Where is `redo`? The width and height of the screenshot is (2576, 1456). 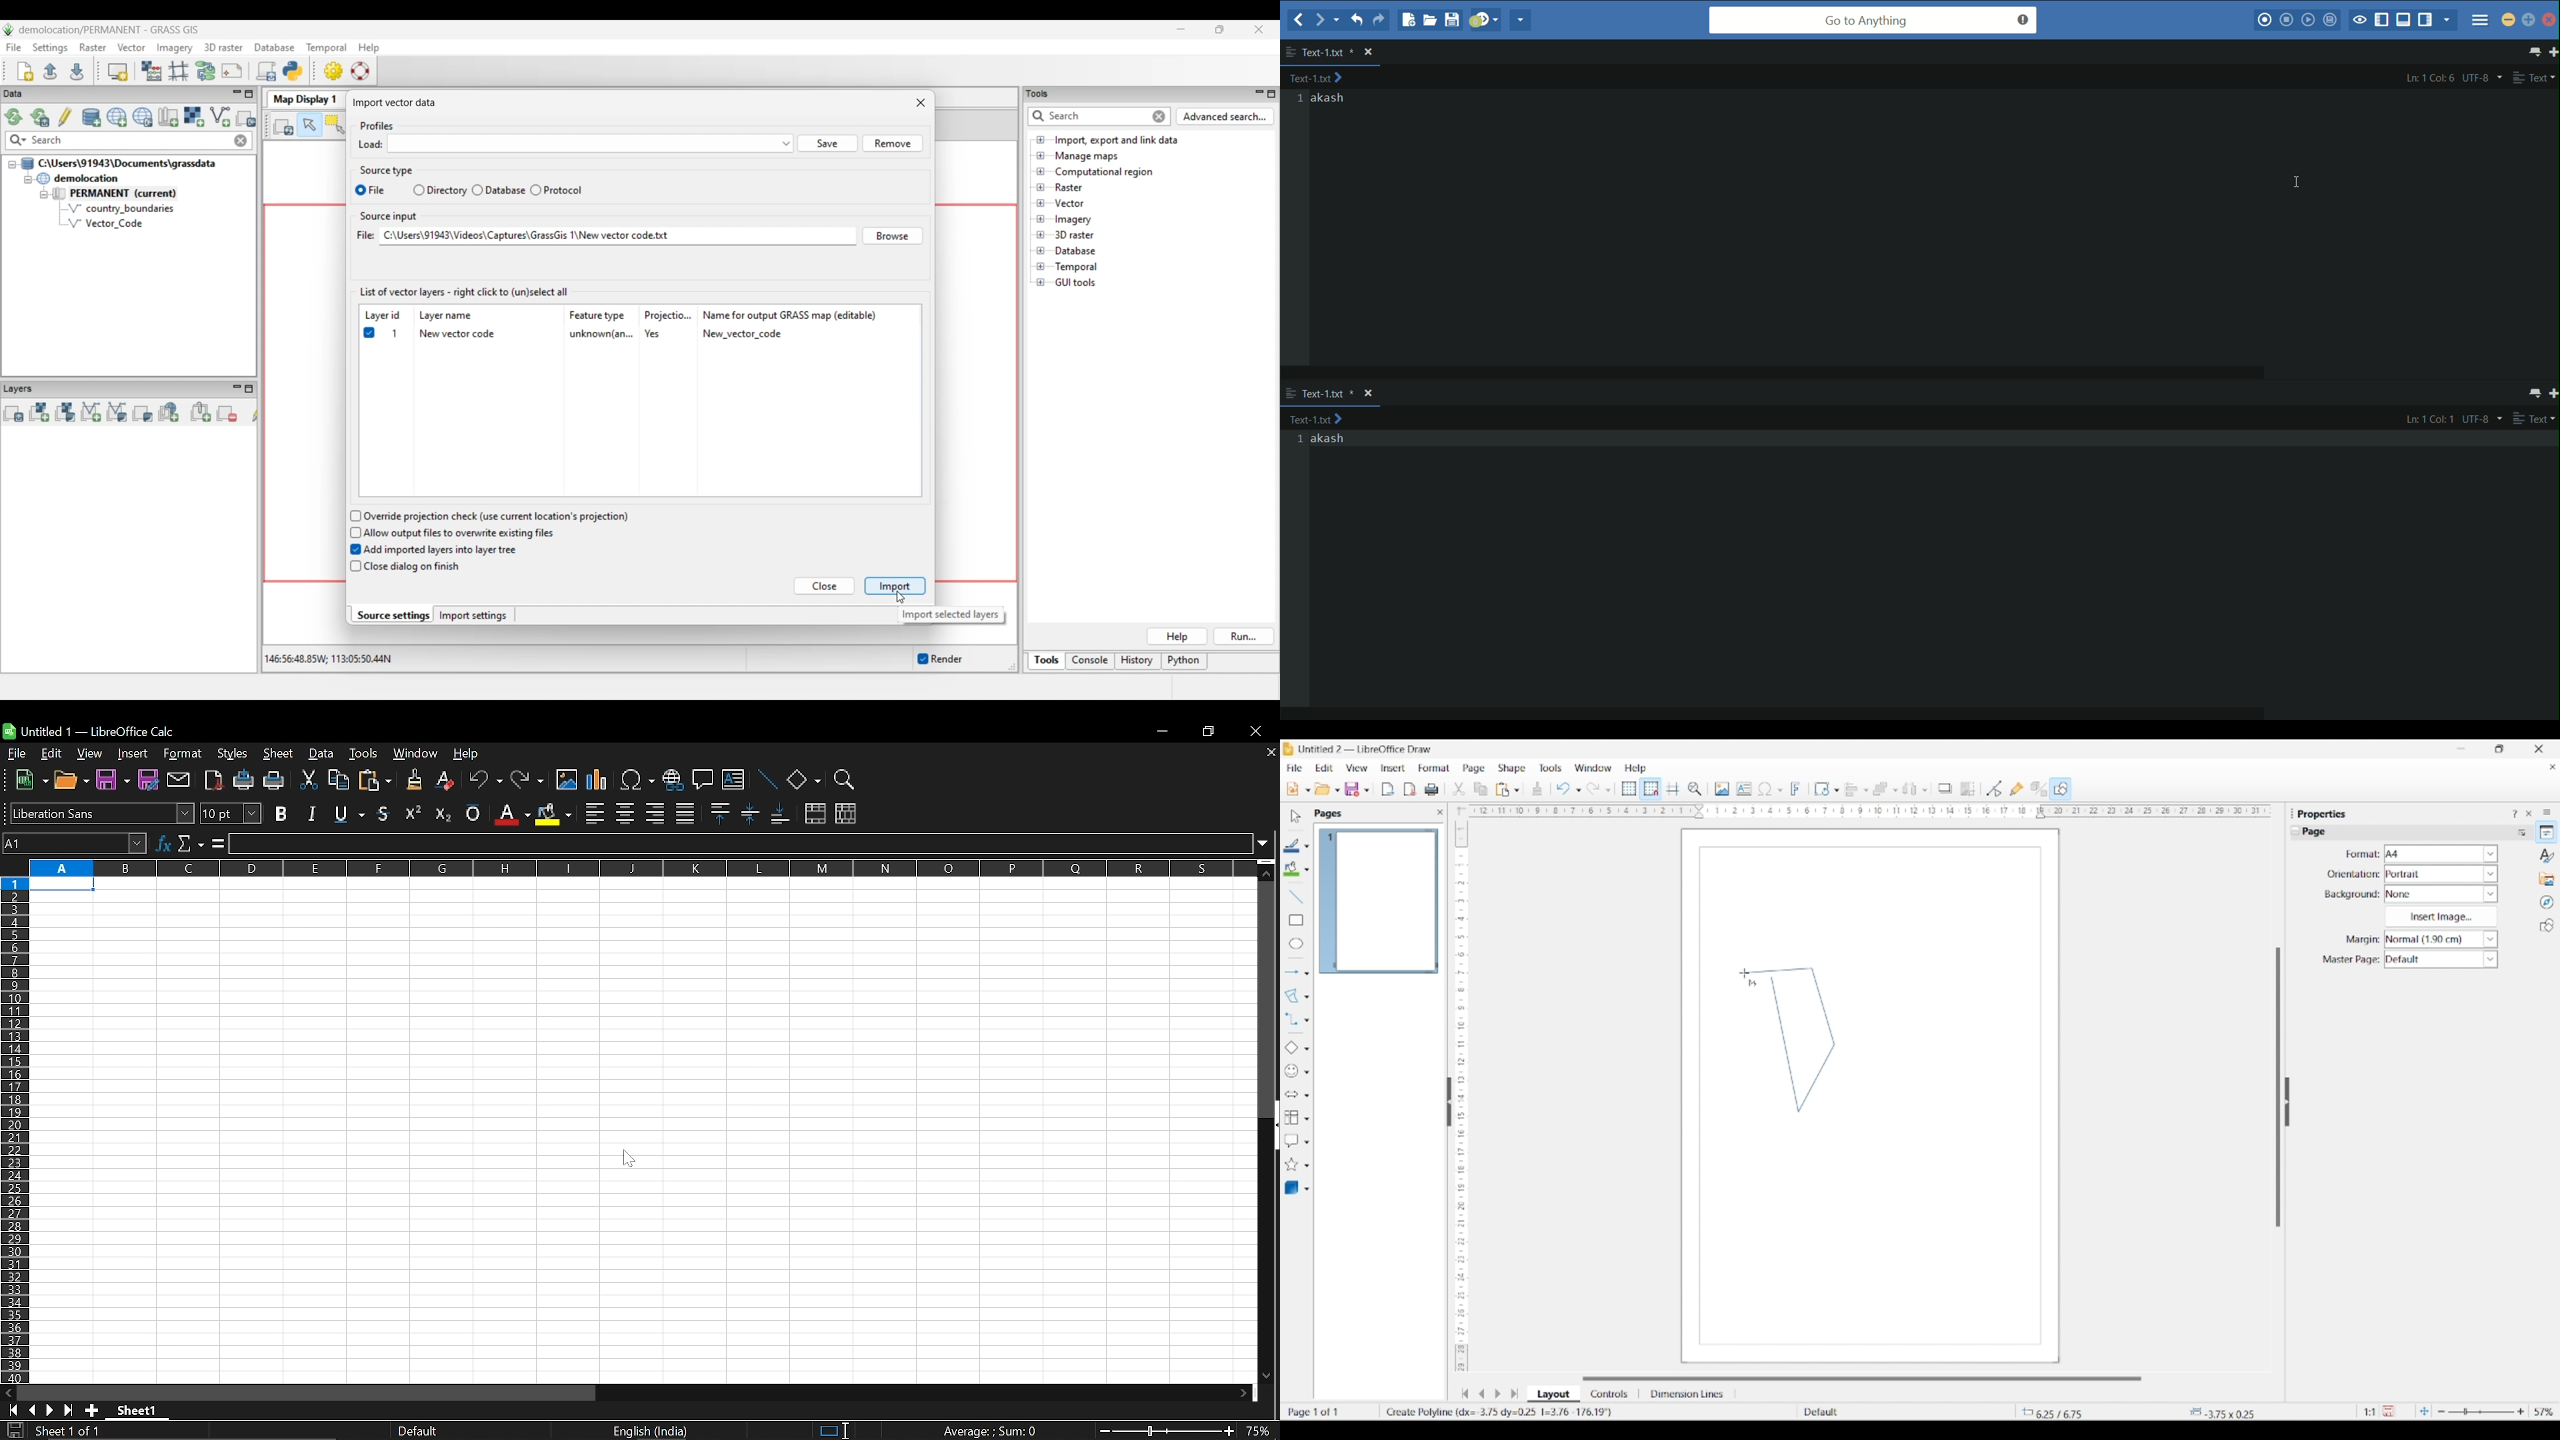
redo is located at coordinates (528, 781).